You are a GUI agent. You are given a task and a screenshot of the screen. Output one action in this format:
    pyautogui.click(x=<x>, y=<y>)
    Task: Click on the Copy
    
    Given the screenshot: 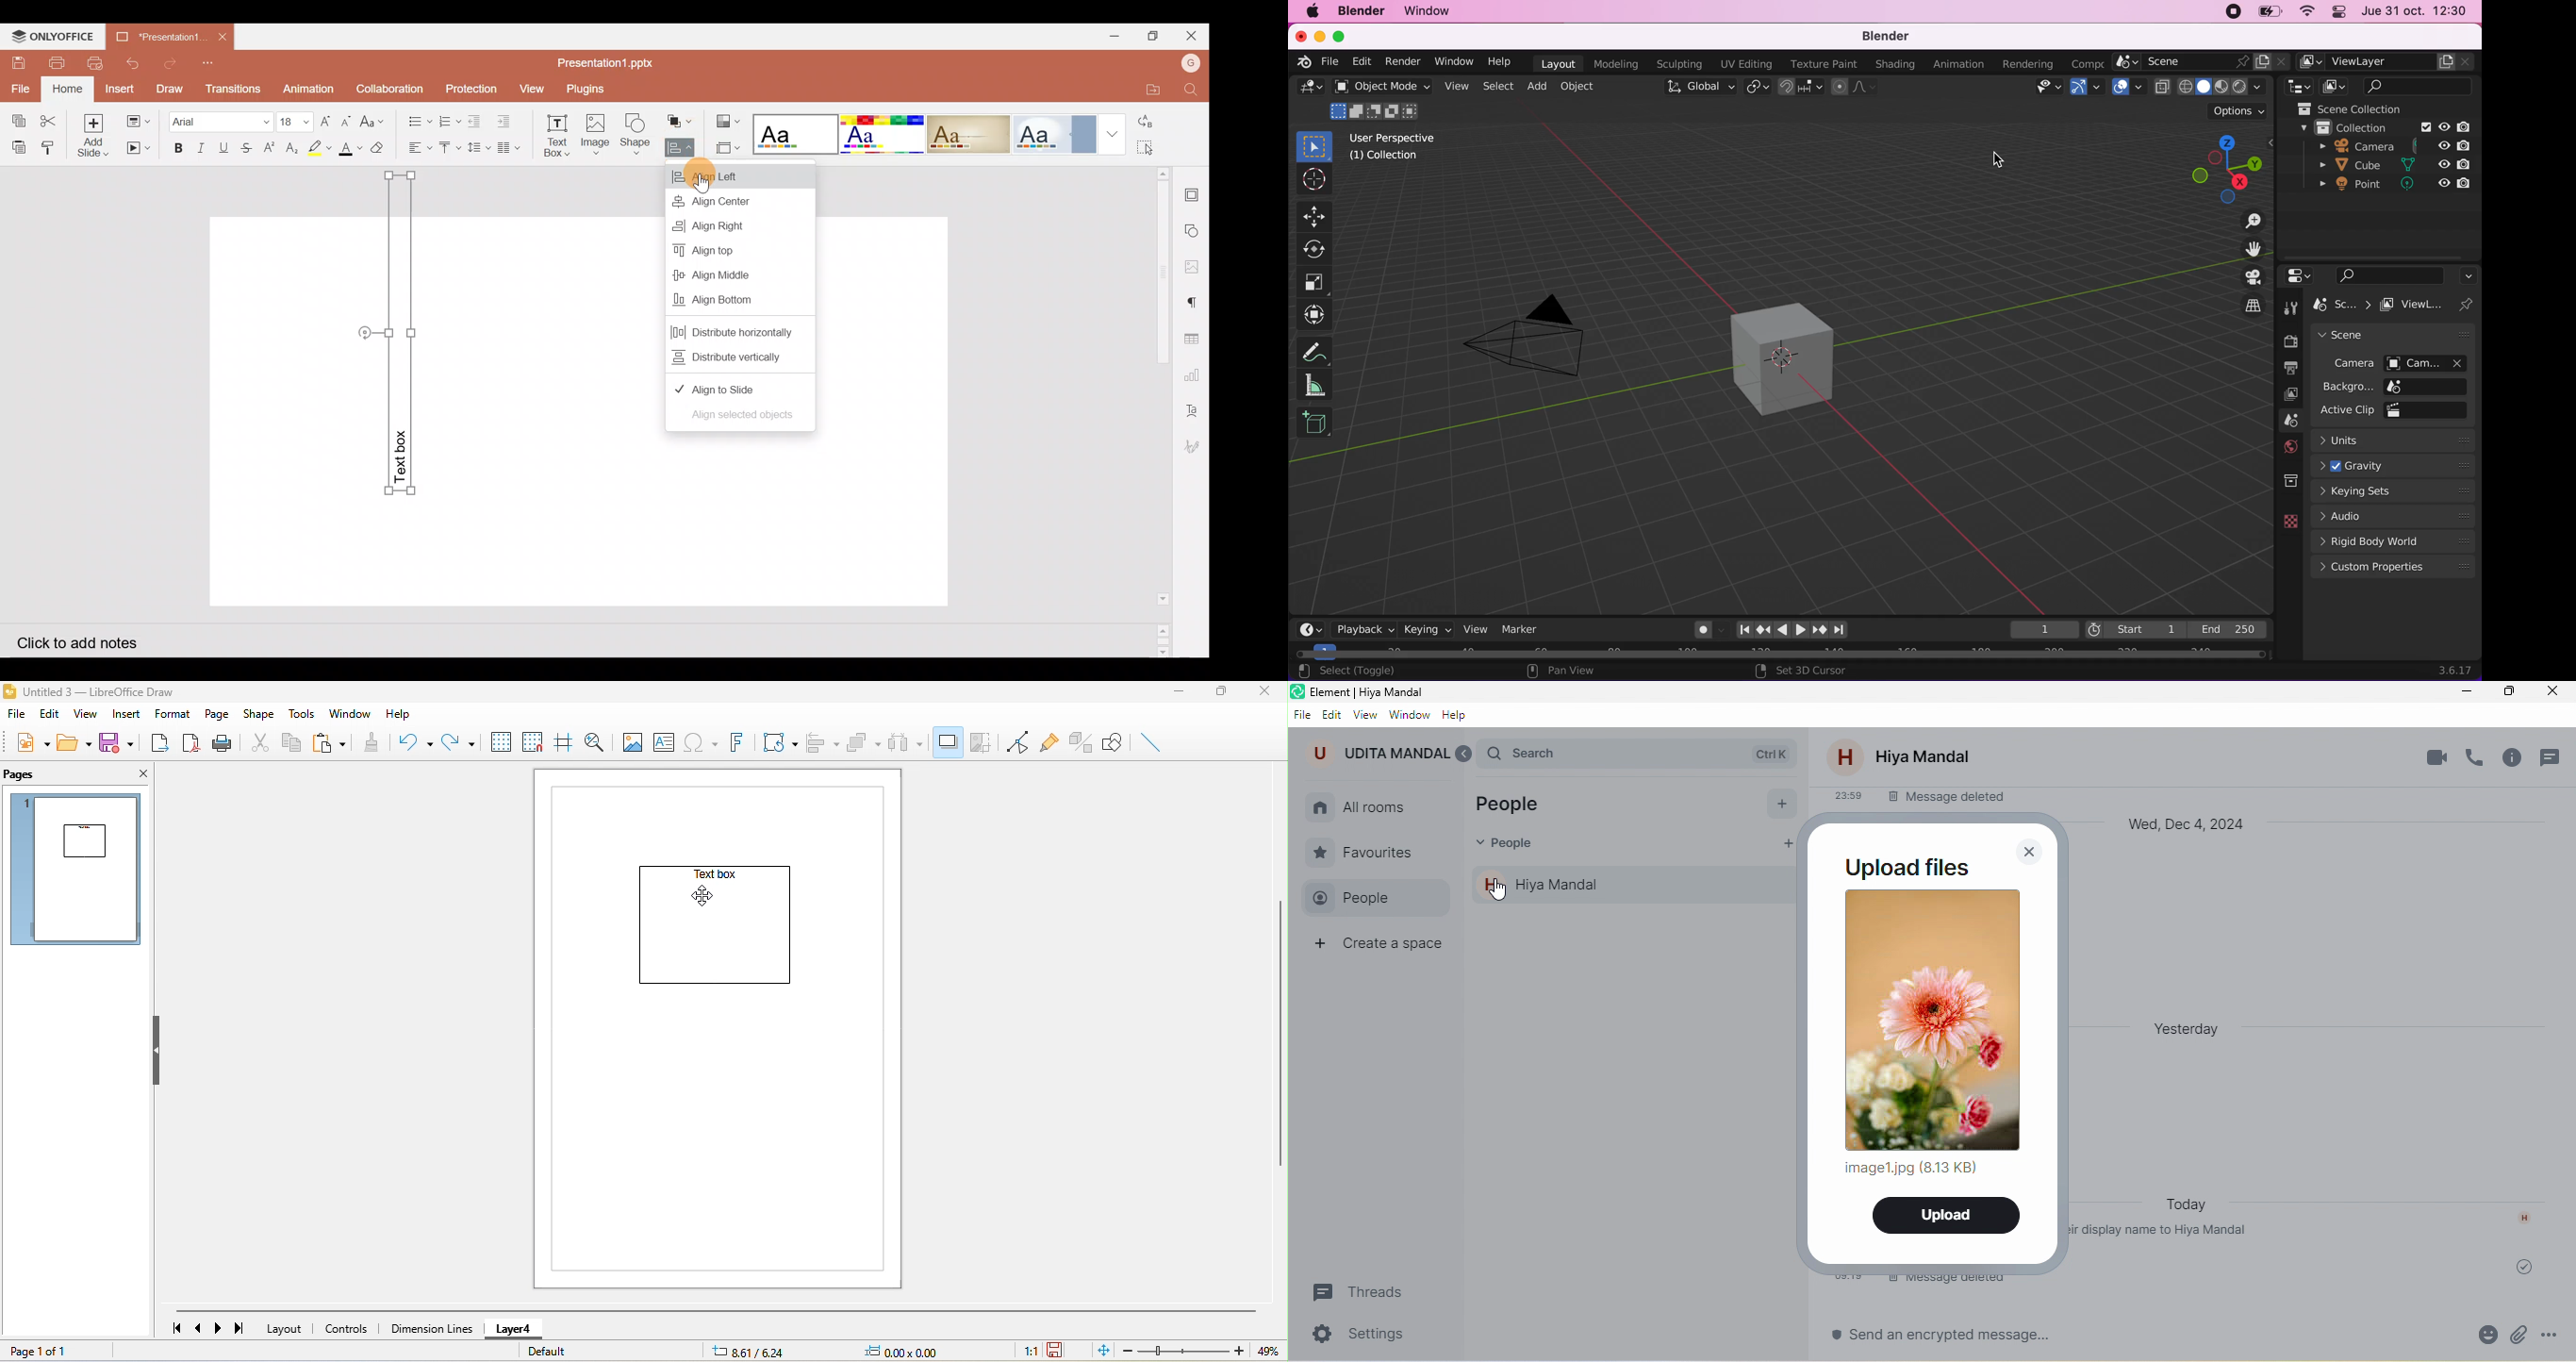 What is the action you would take?
    pyautogui.click(x=16, y=117)
    